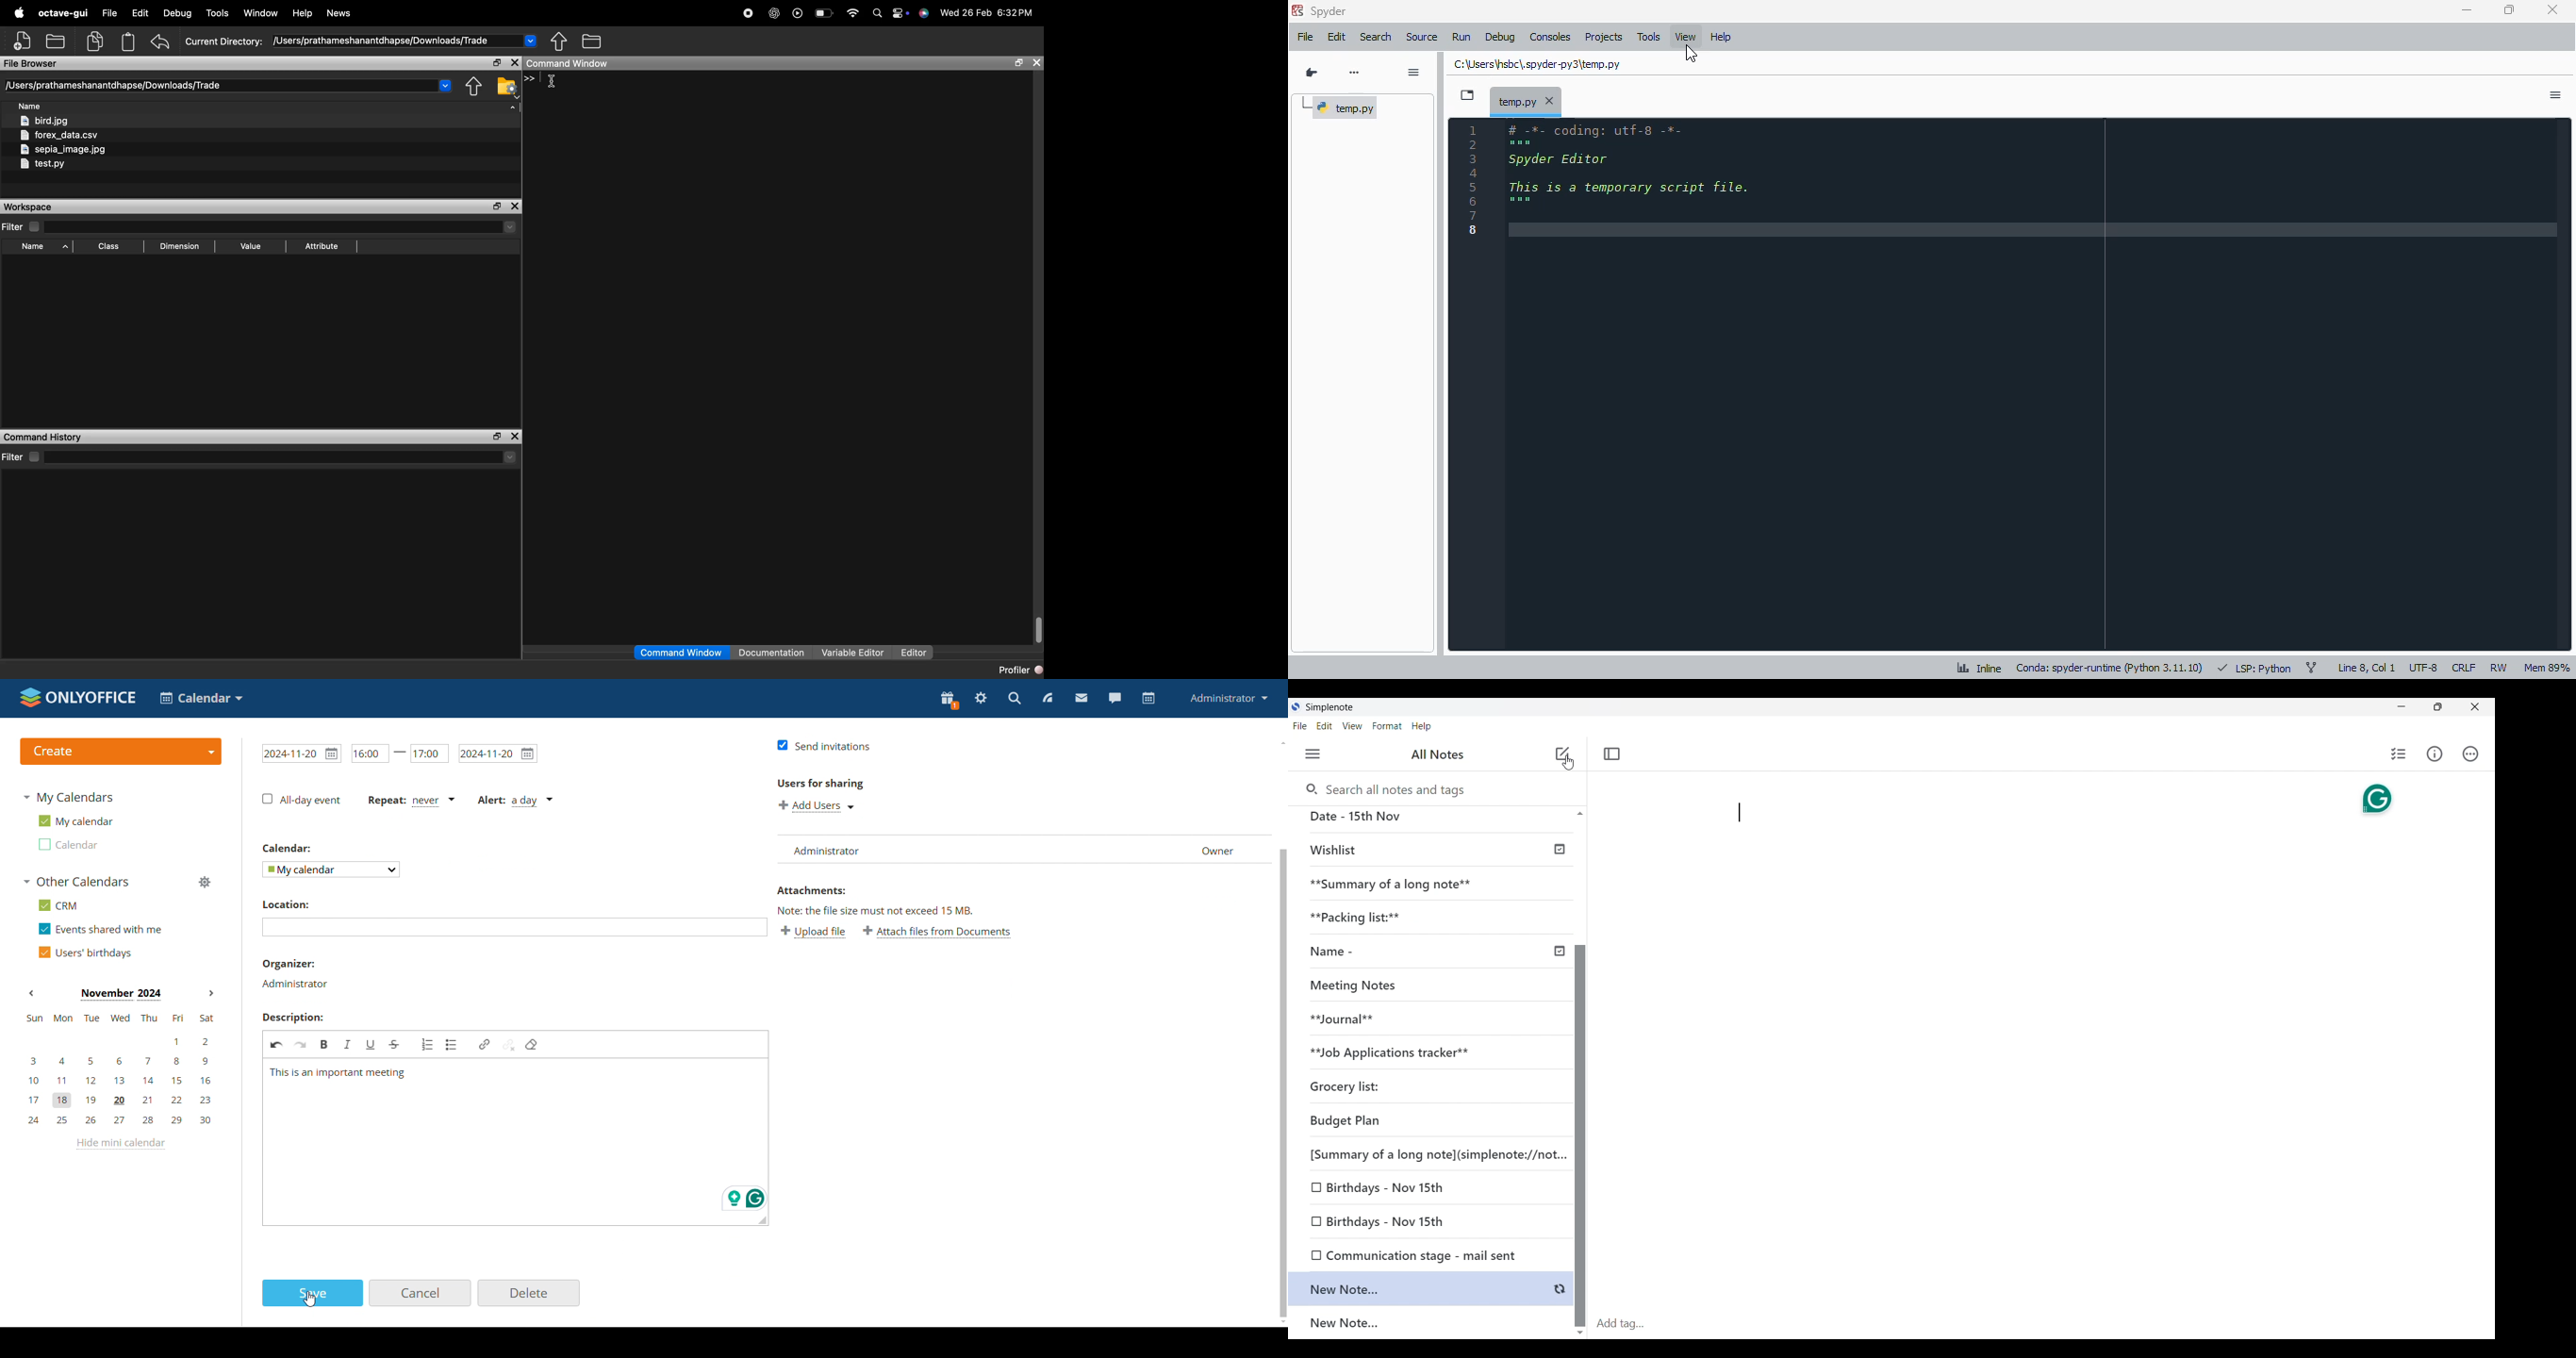 The height and width of the screenshot is (1372, 2576). I want to click on **Summary of a long note**, so click(1431, 883).